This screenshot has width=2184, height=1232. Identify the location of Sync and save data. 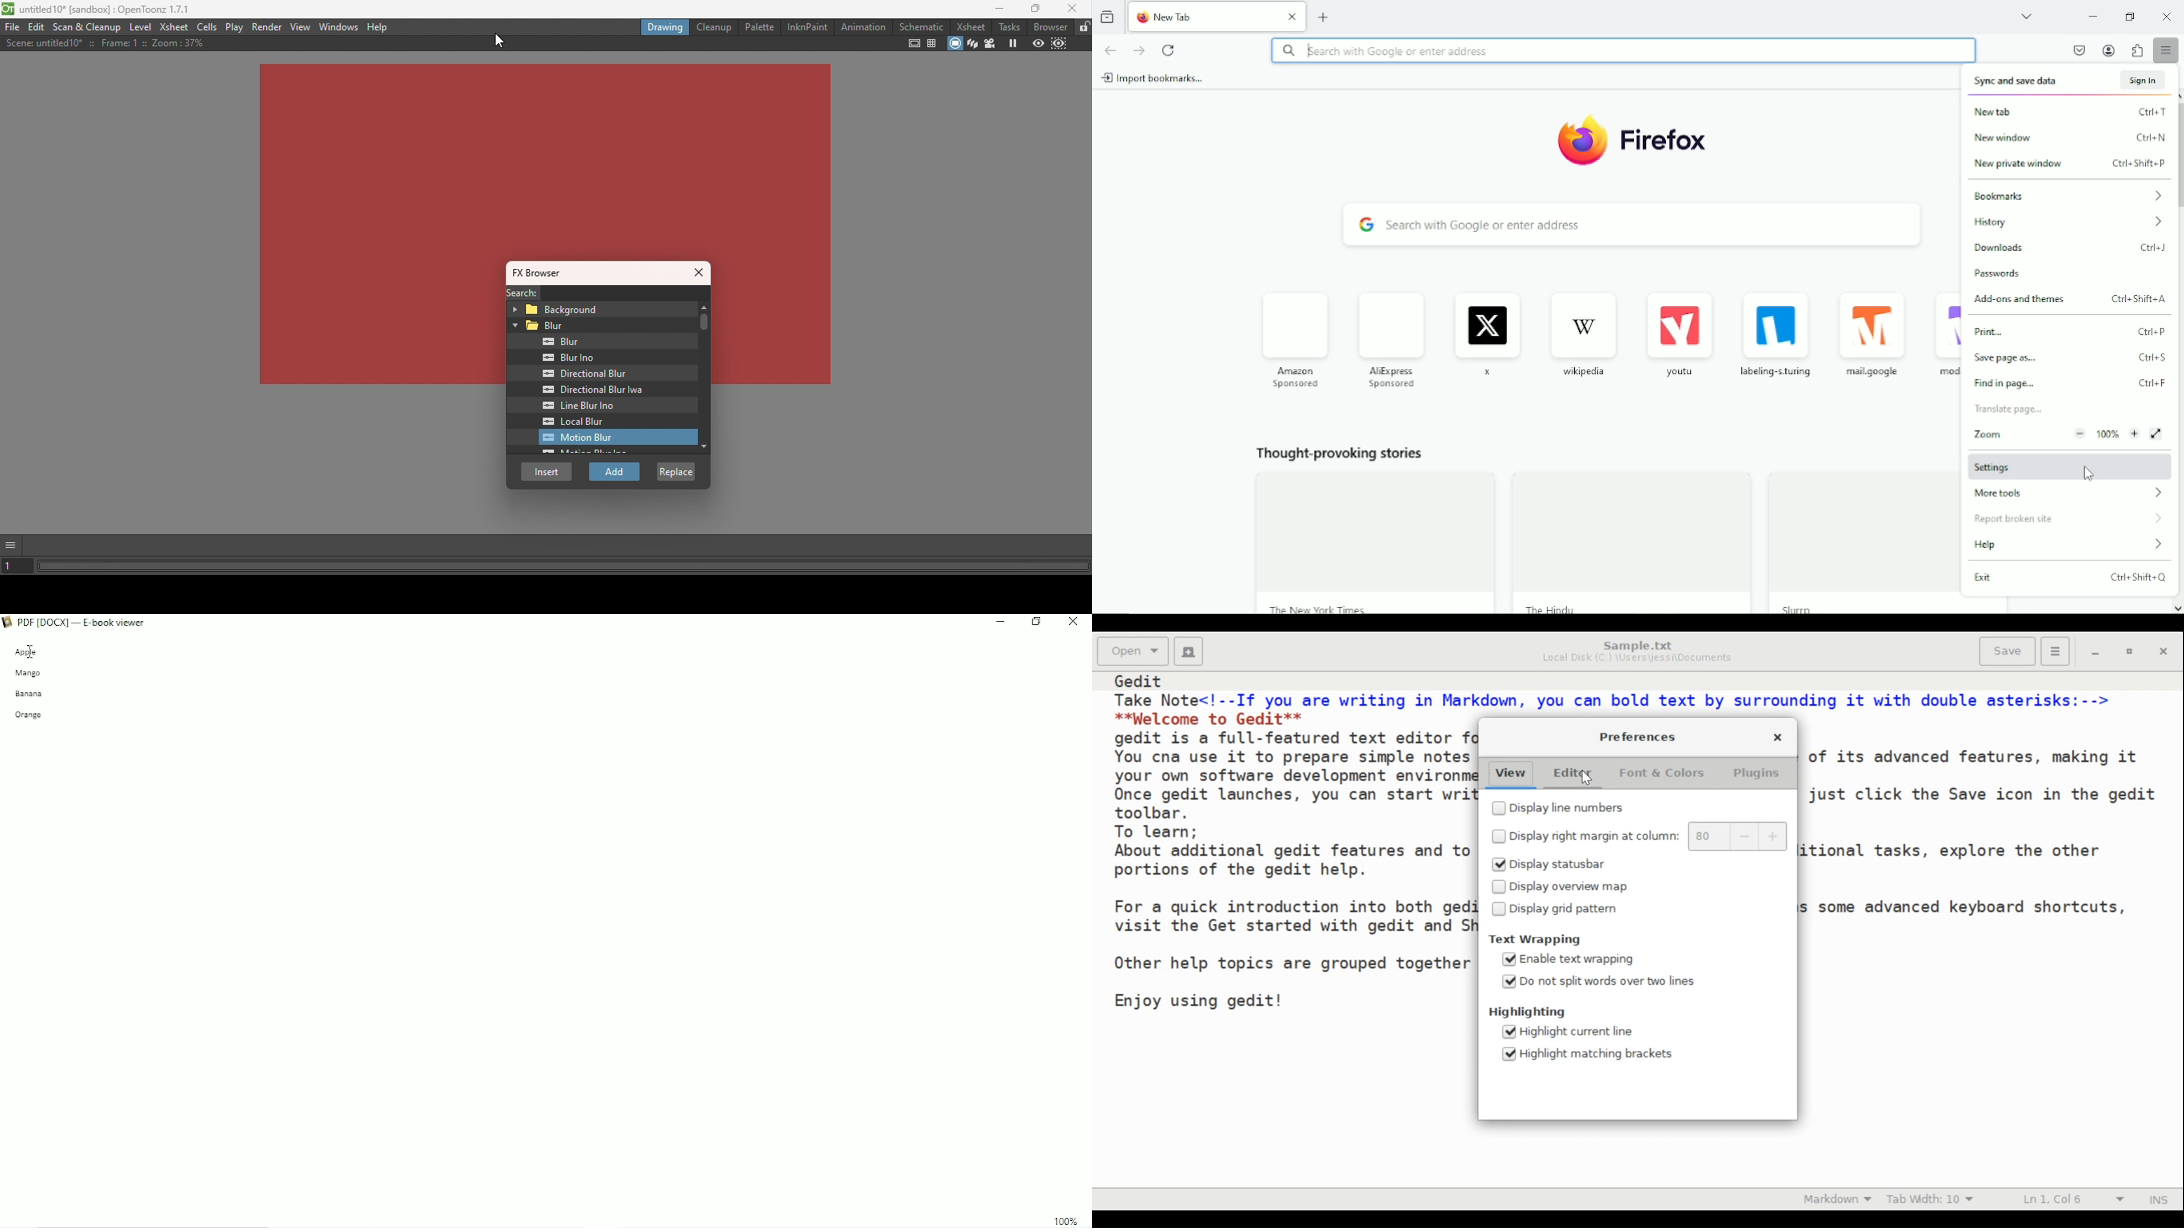
(2071, 79).